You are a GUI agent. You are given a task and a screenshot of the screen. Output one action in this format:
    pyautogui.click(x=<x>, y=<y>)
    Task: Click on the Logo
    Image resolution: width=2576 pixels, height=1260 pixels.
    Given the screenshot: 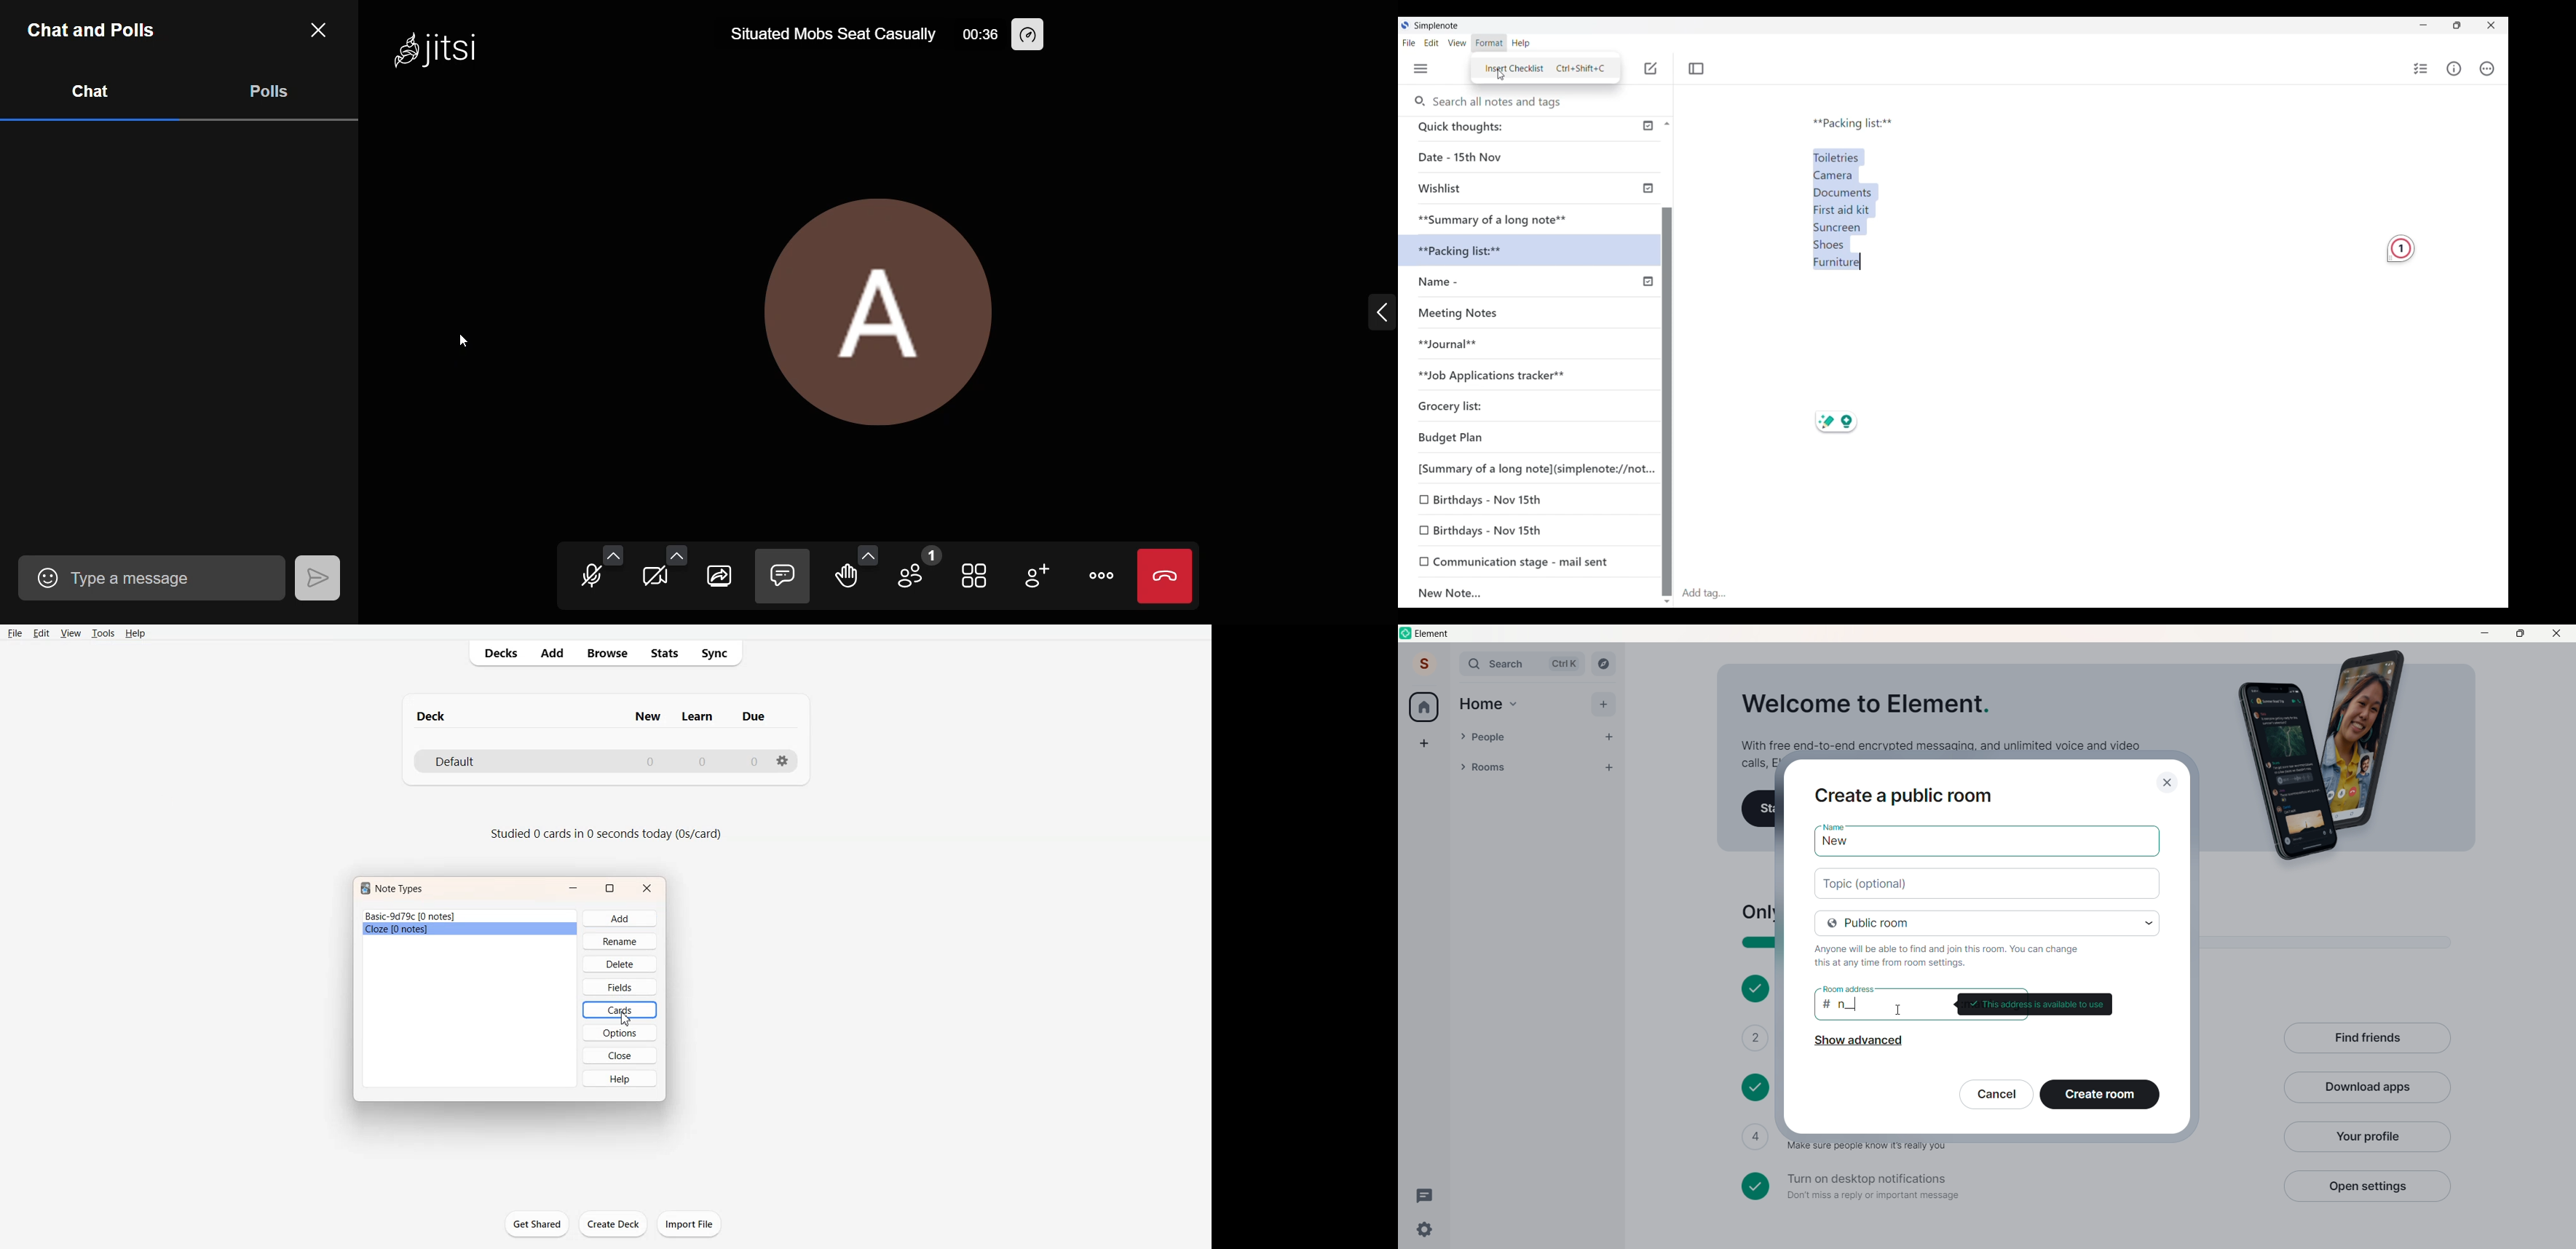 What is the action you would take?
    pyautogui.click(x=1407, y=633)
    